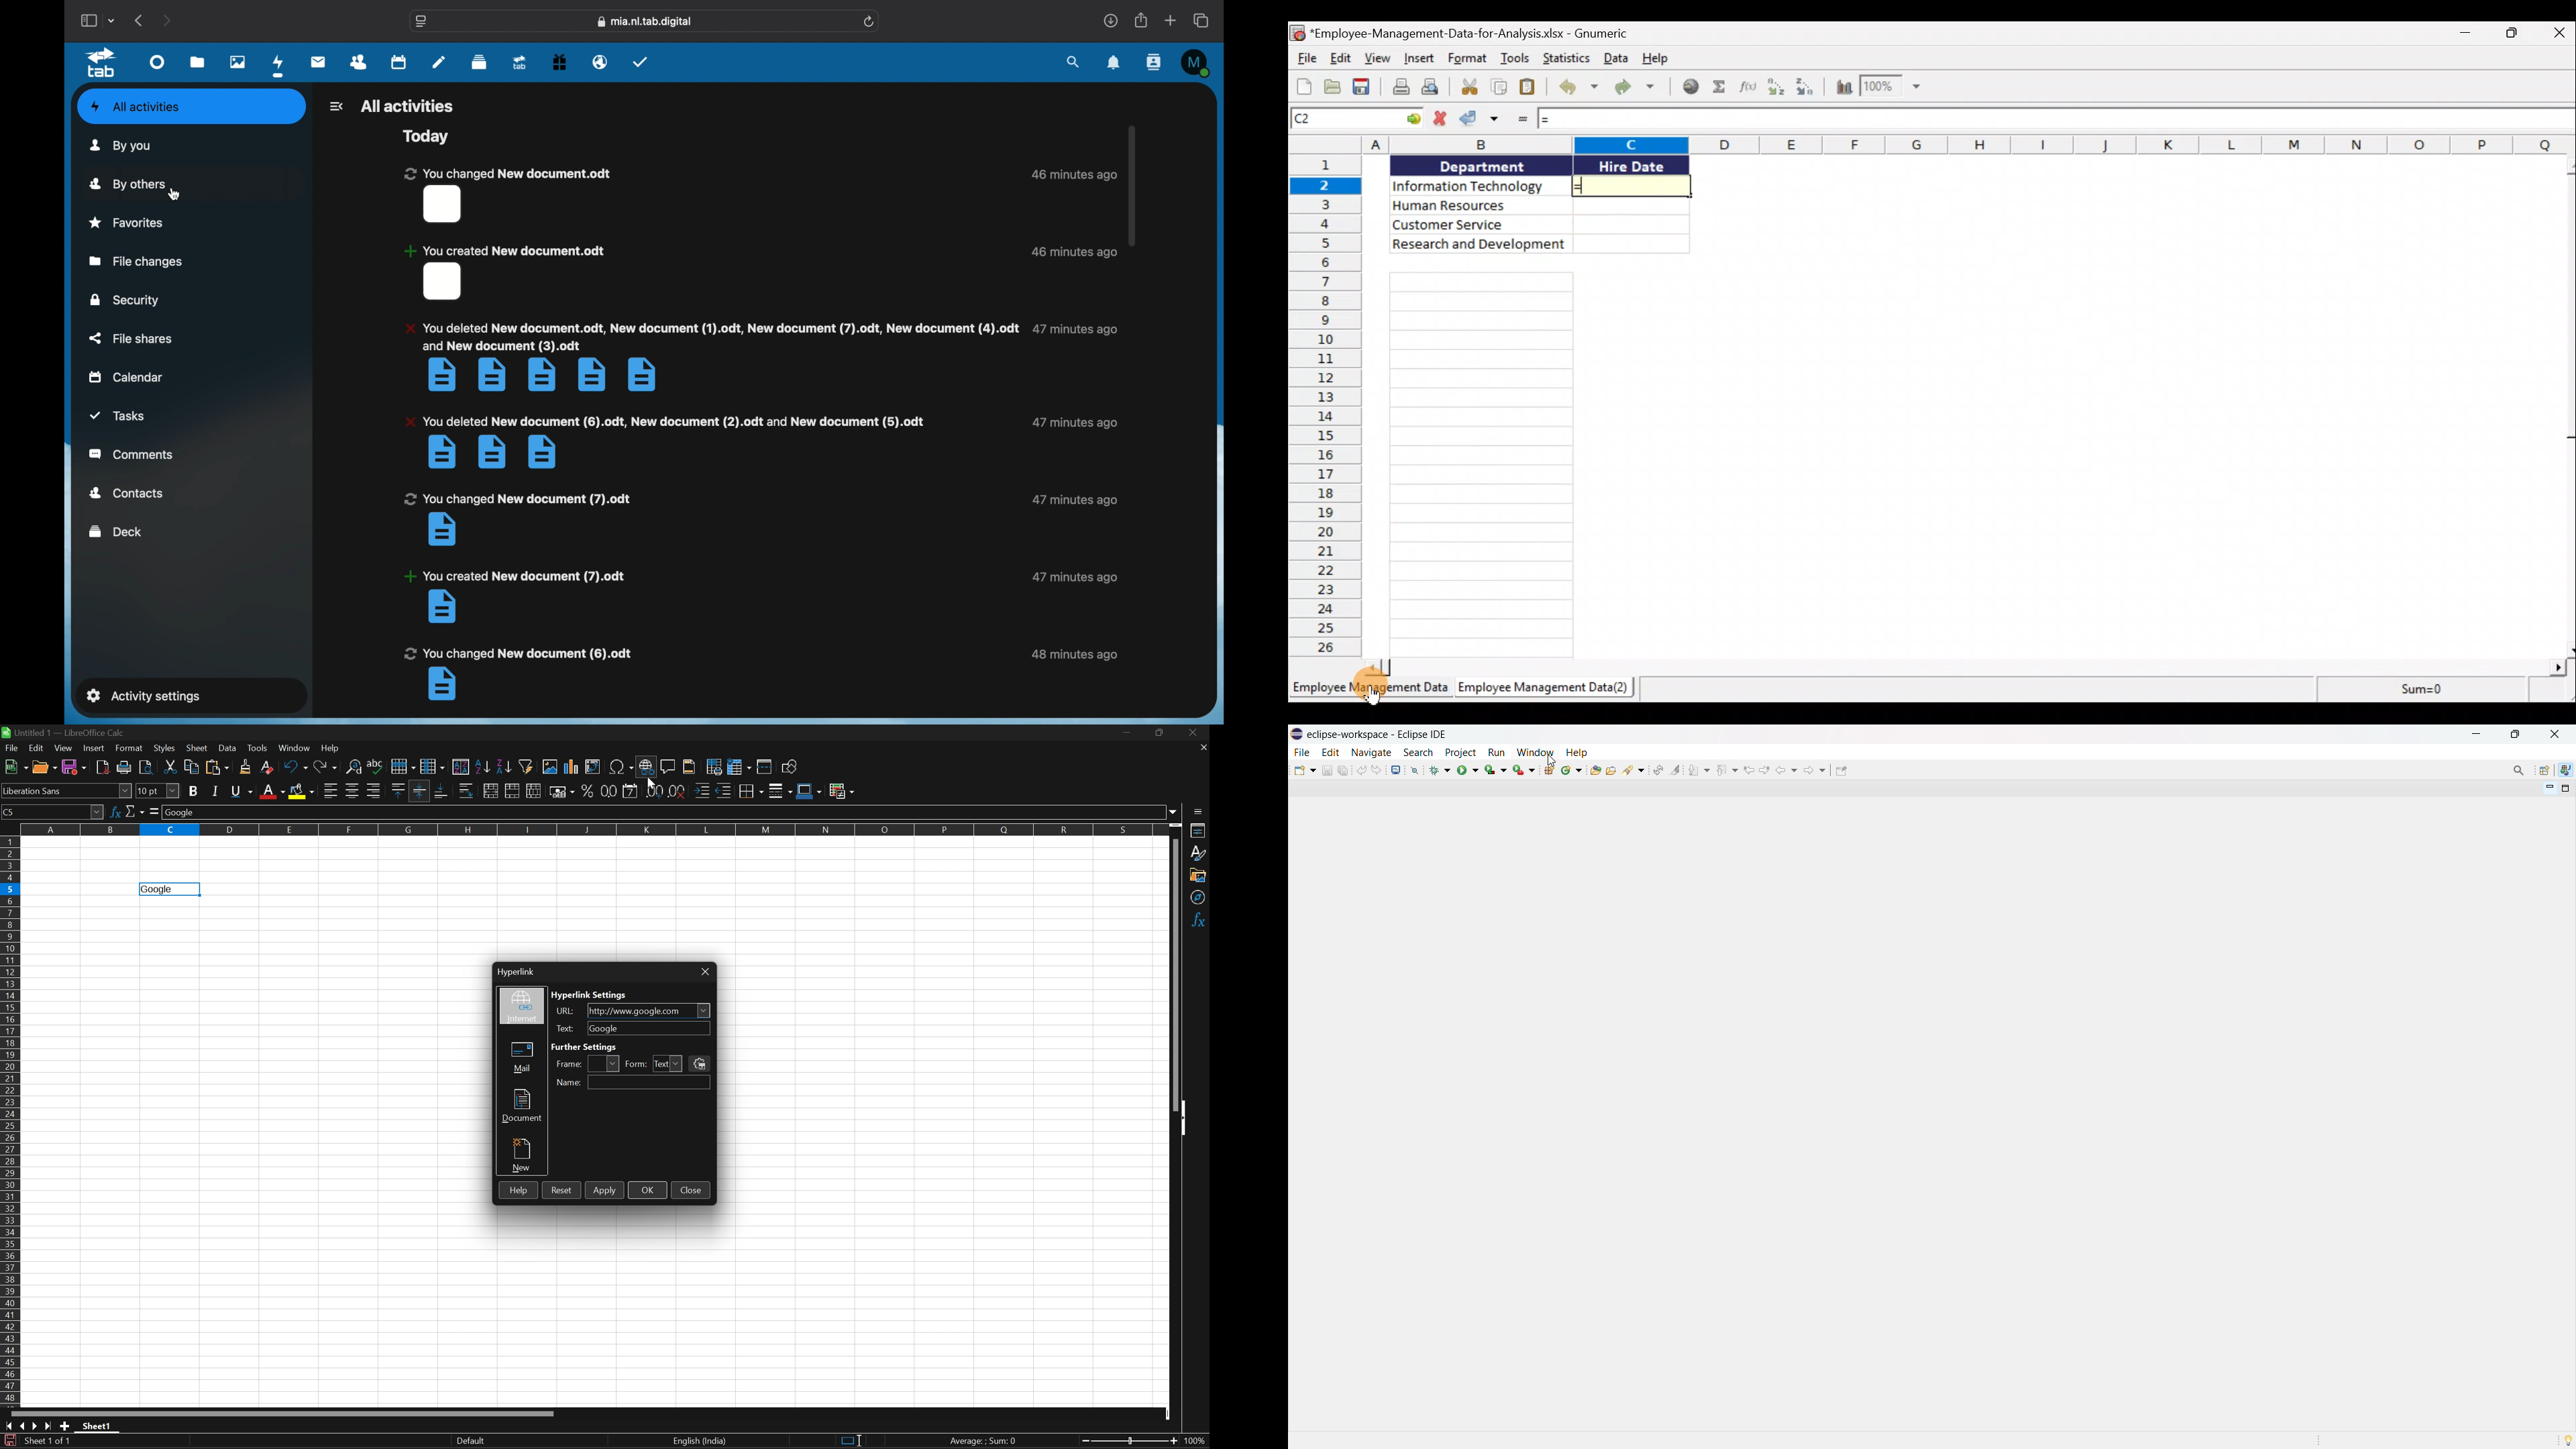 The width and height of the screenshot is (2576, 1456). What do you see at coordinates (74, 766) in the screenshot?
I see `Save` at bounding box center [74, 766].